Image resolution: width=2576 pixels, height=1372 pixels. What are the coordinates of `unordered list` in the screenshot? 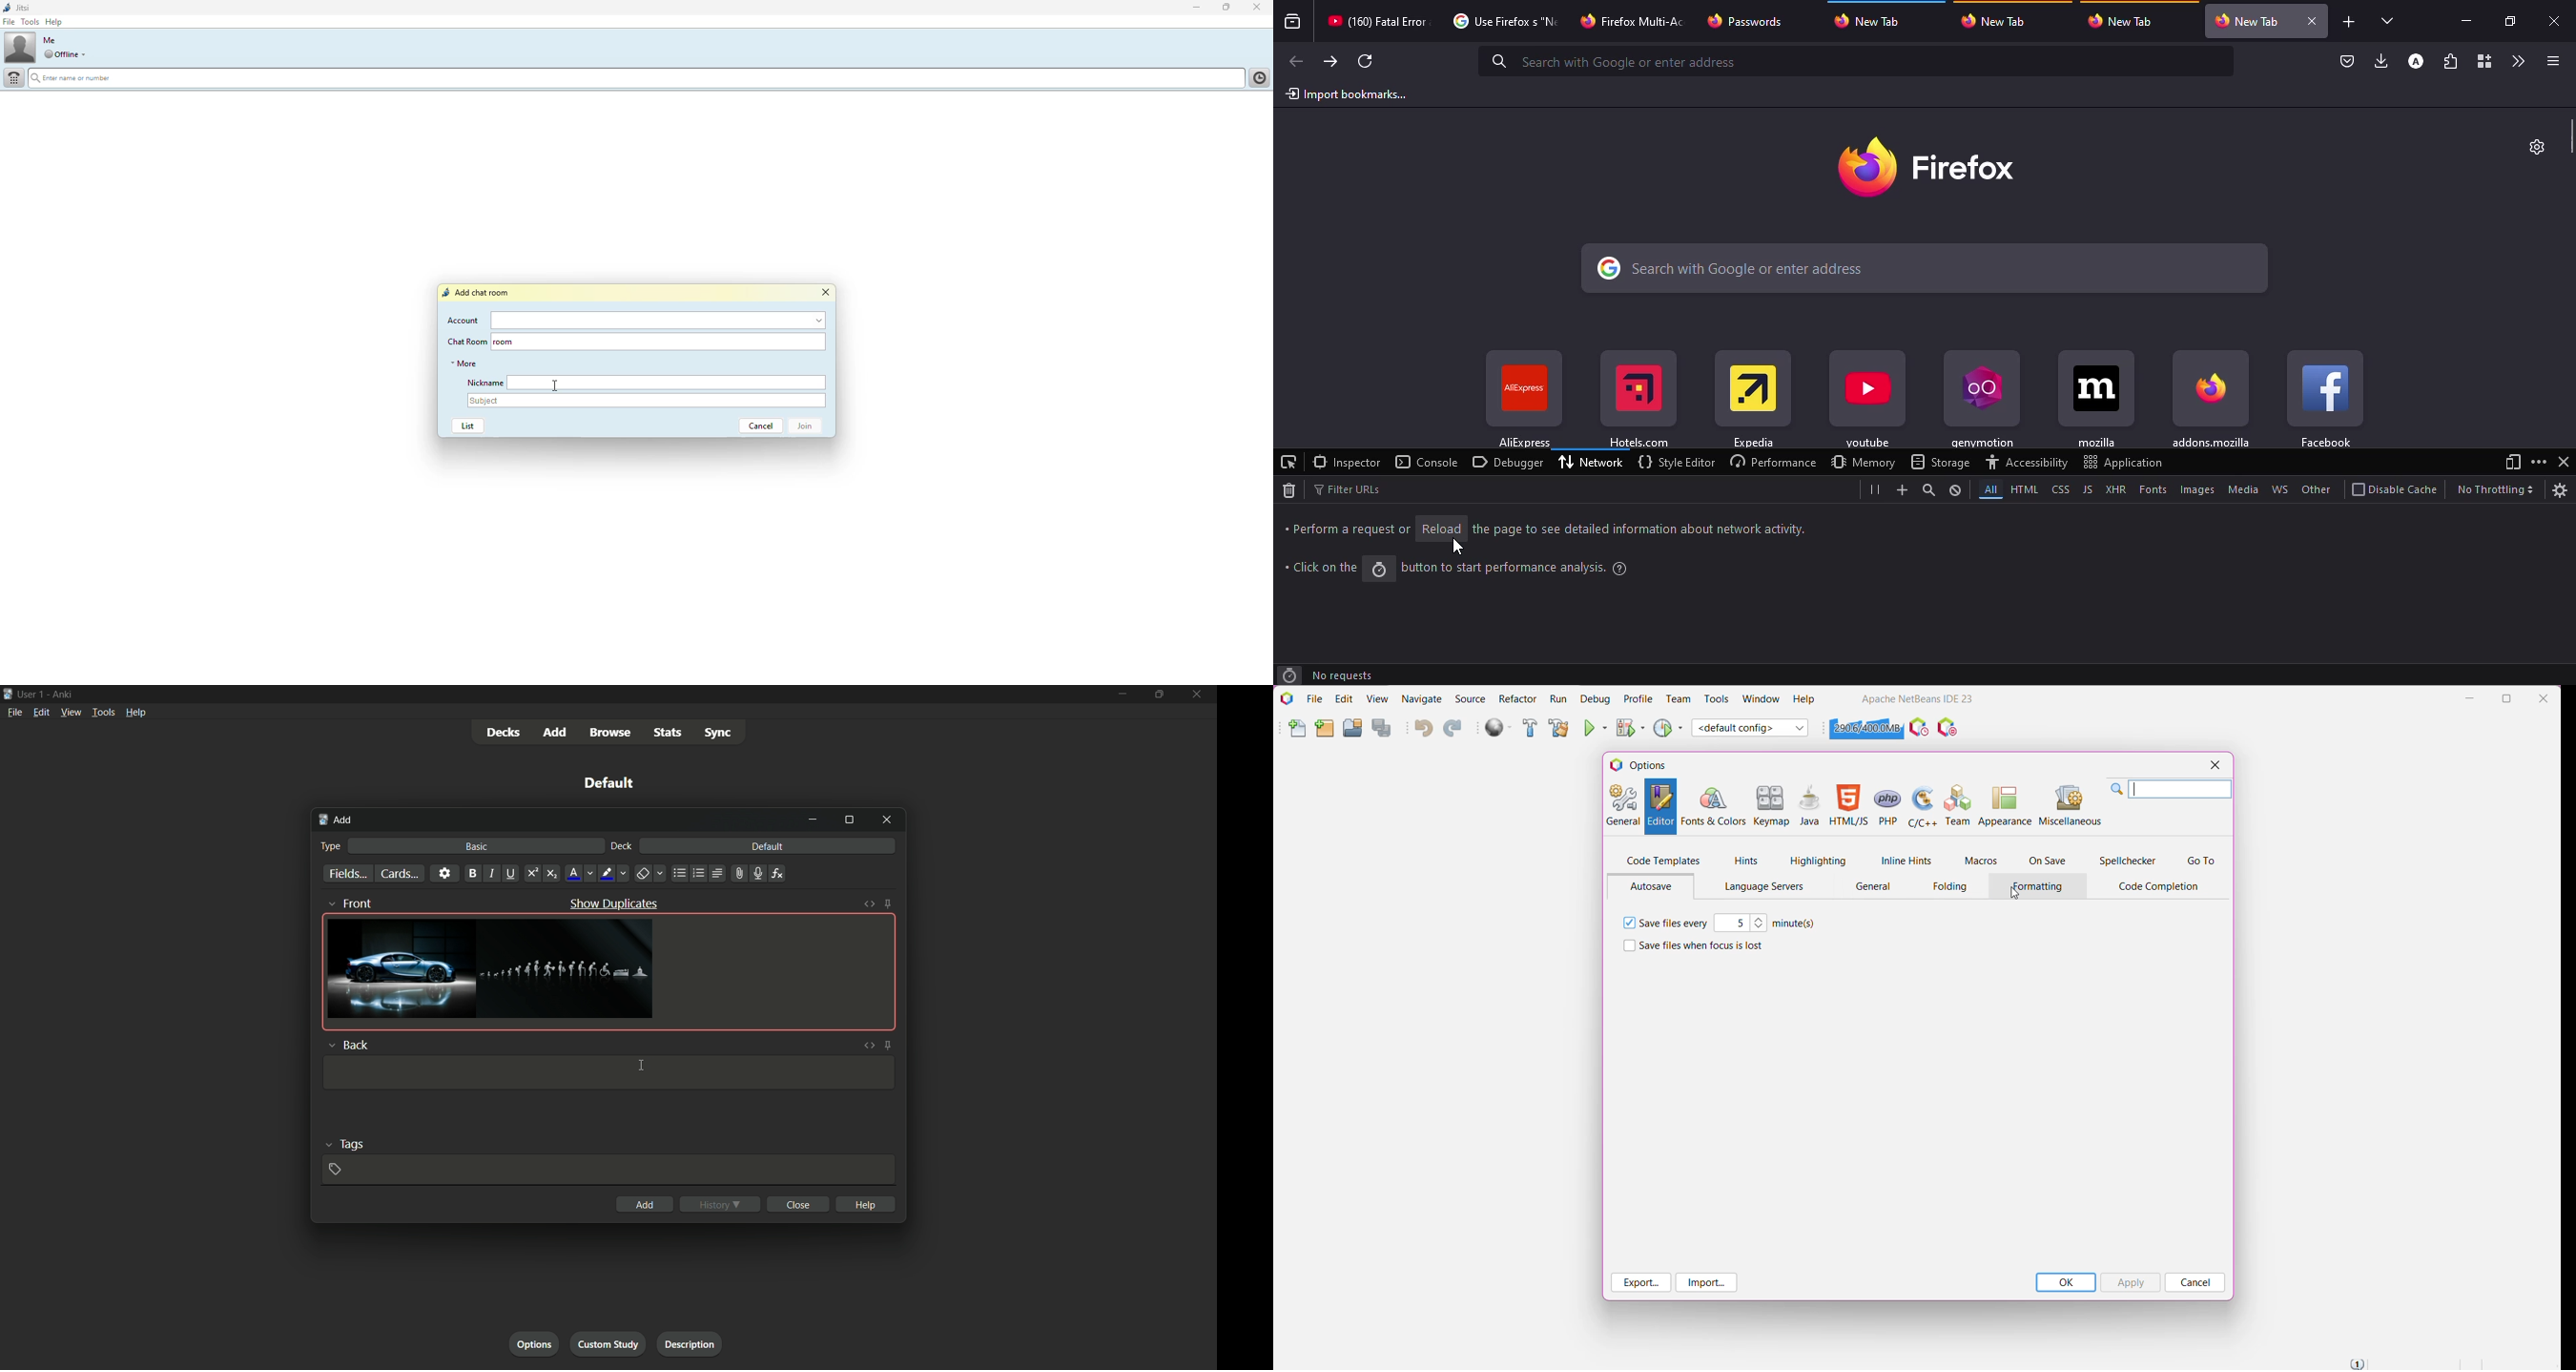 It's located at (680, 873).